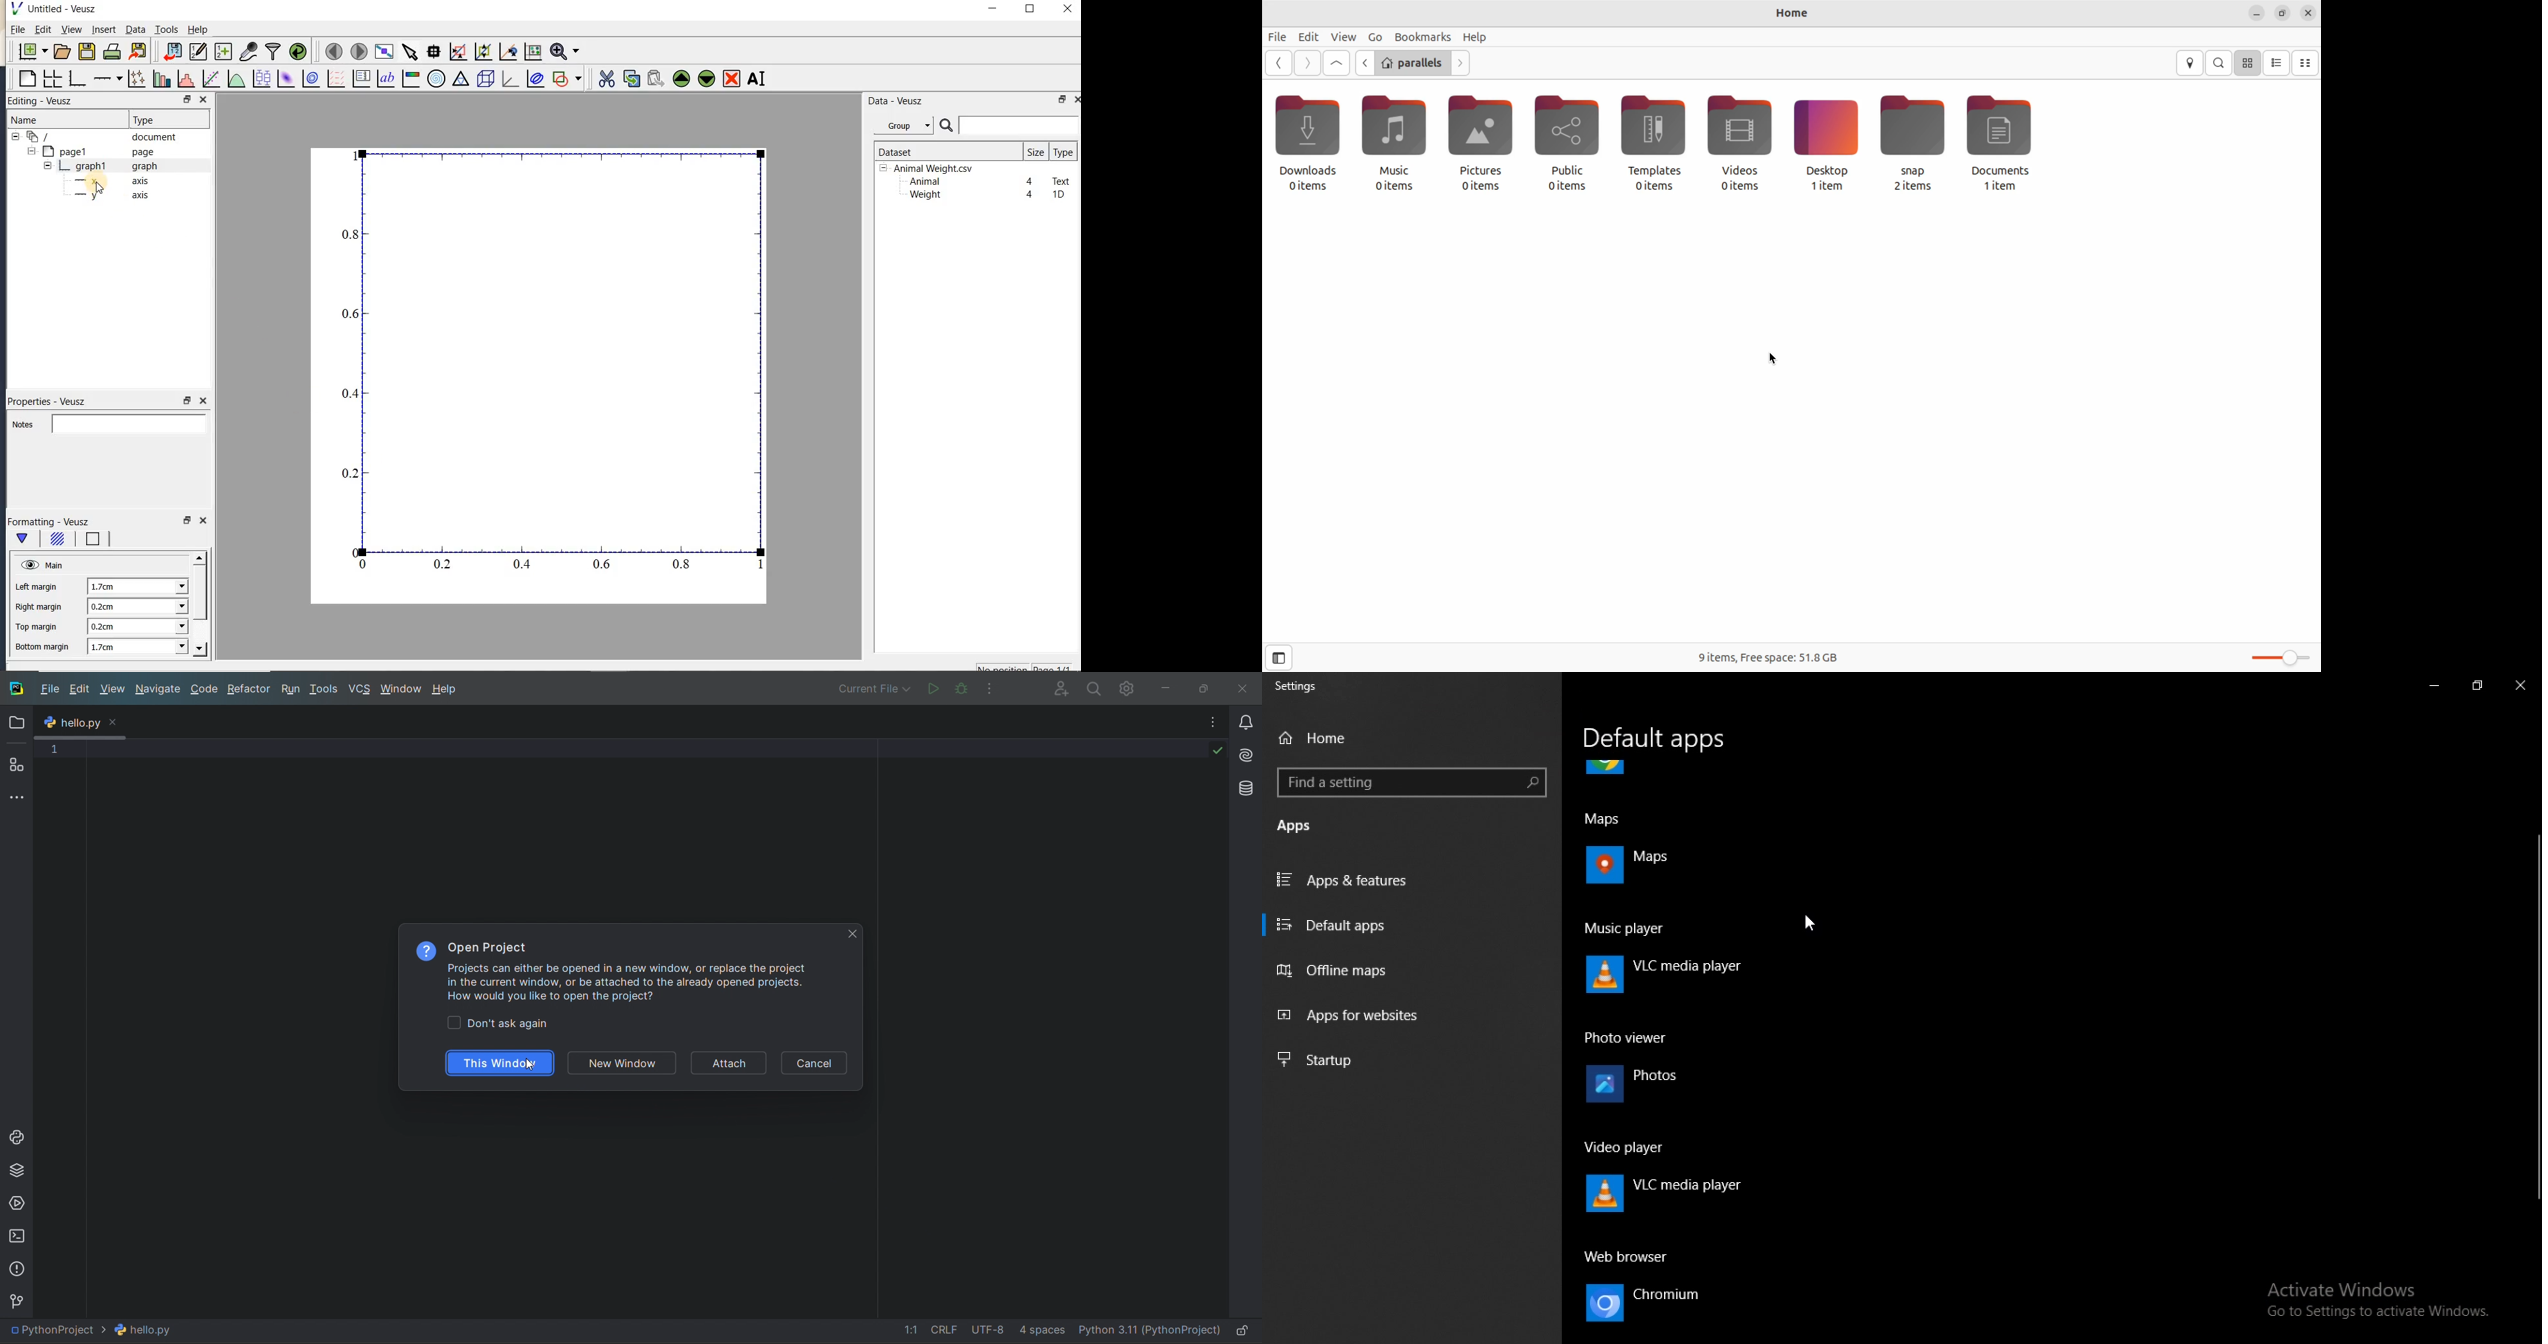  Describe the element at coordinates (533, 52) in the screenshot. I see `click to reset graph axes` at that location.